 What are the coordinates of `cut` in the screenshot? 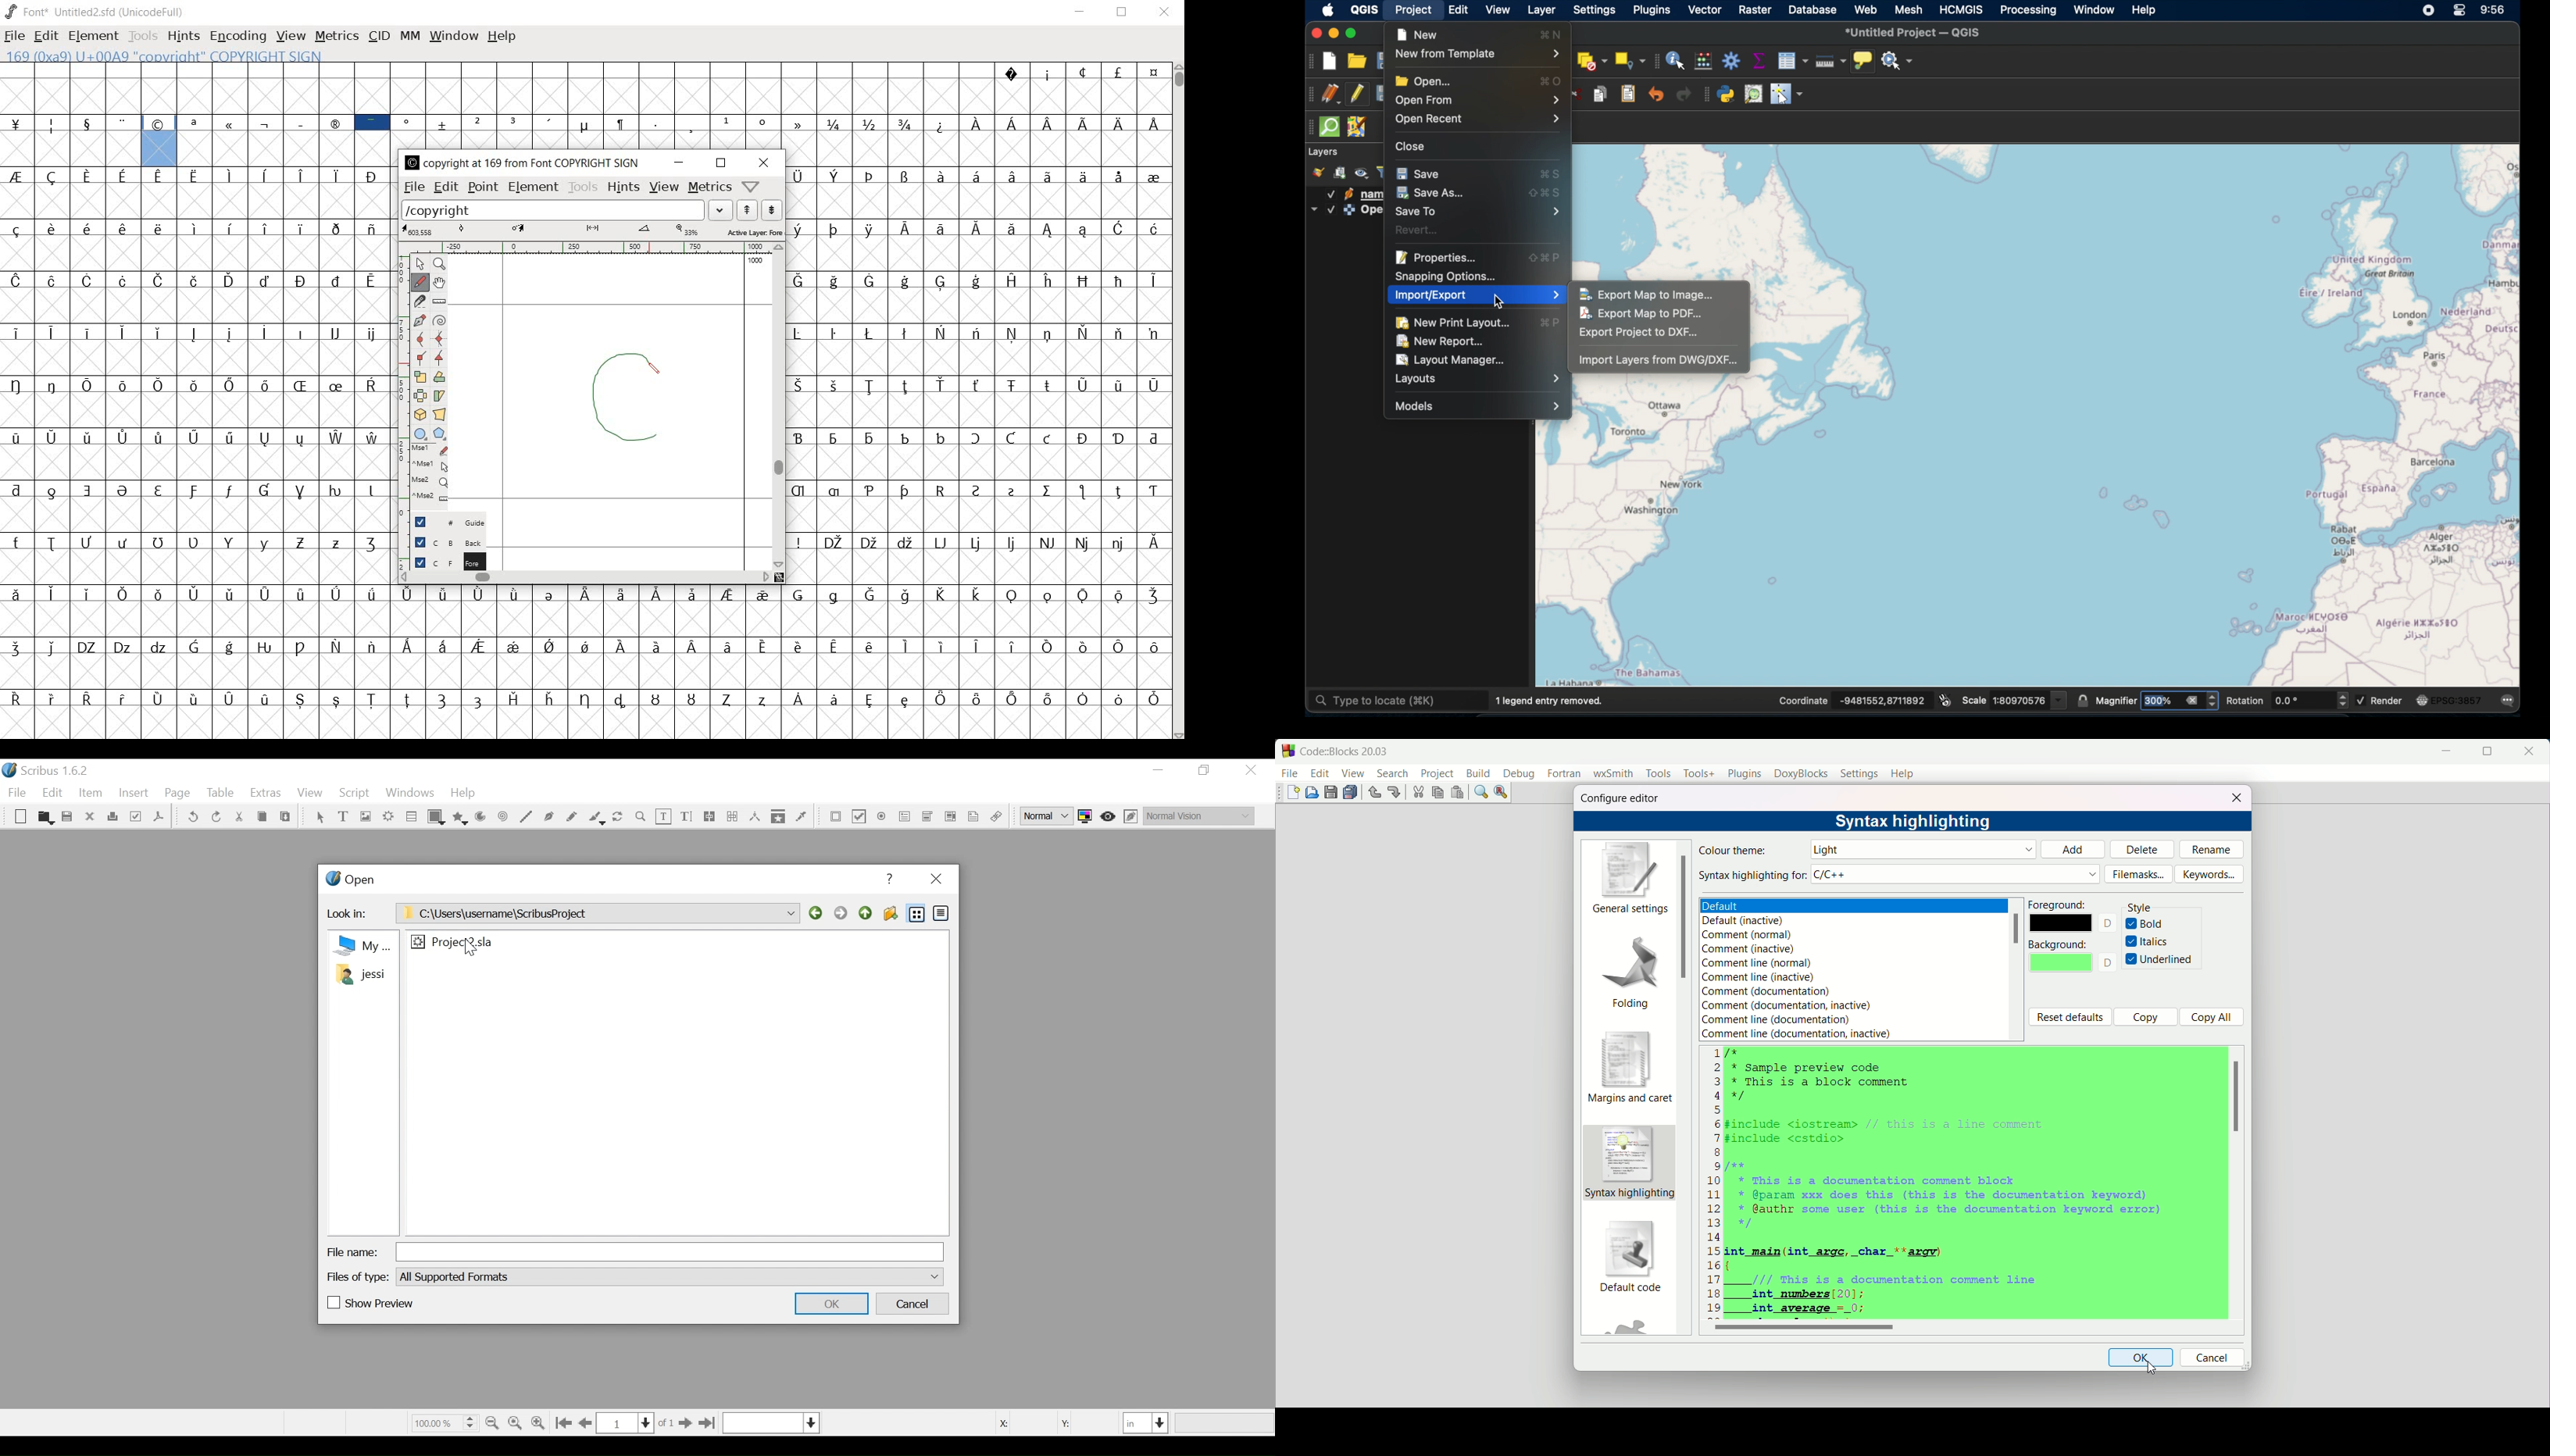 It's located at (1418, 793).